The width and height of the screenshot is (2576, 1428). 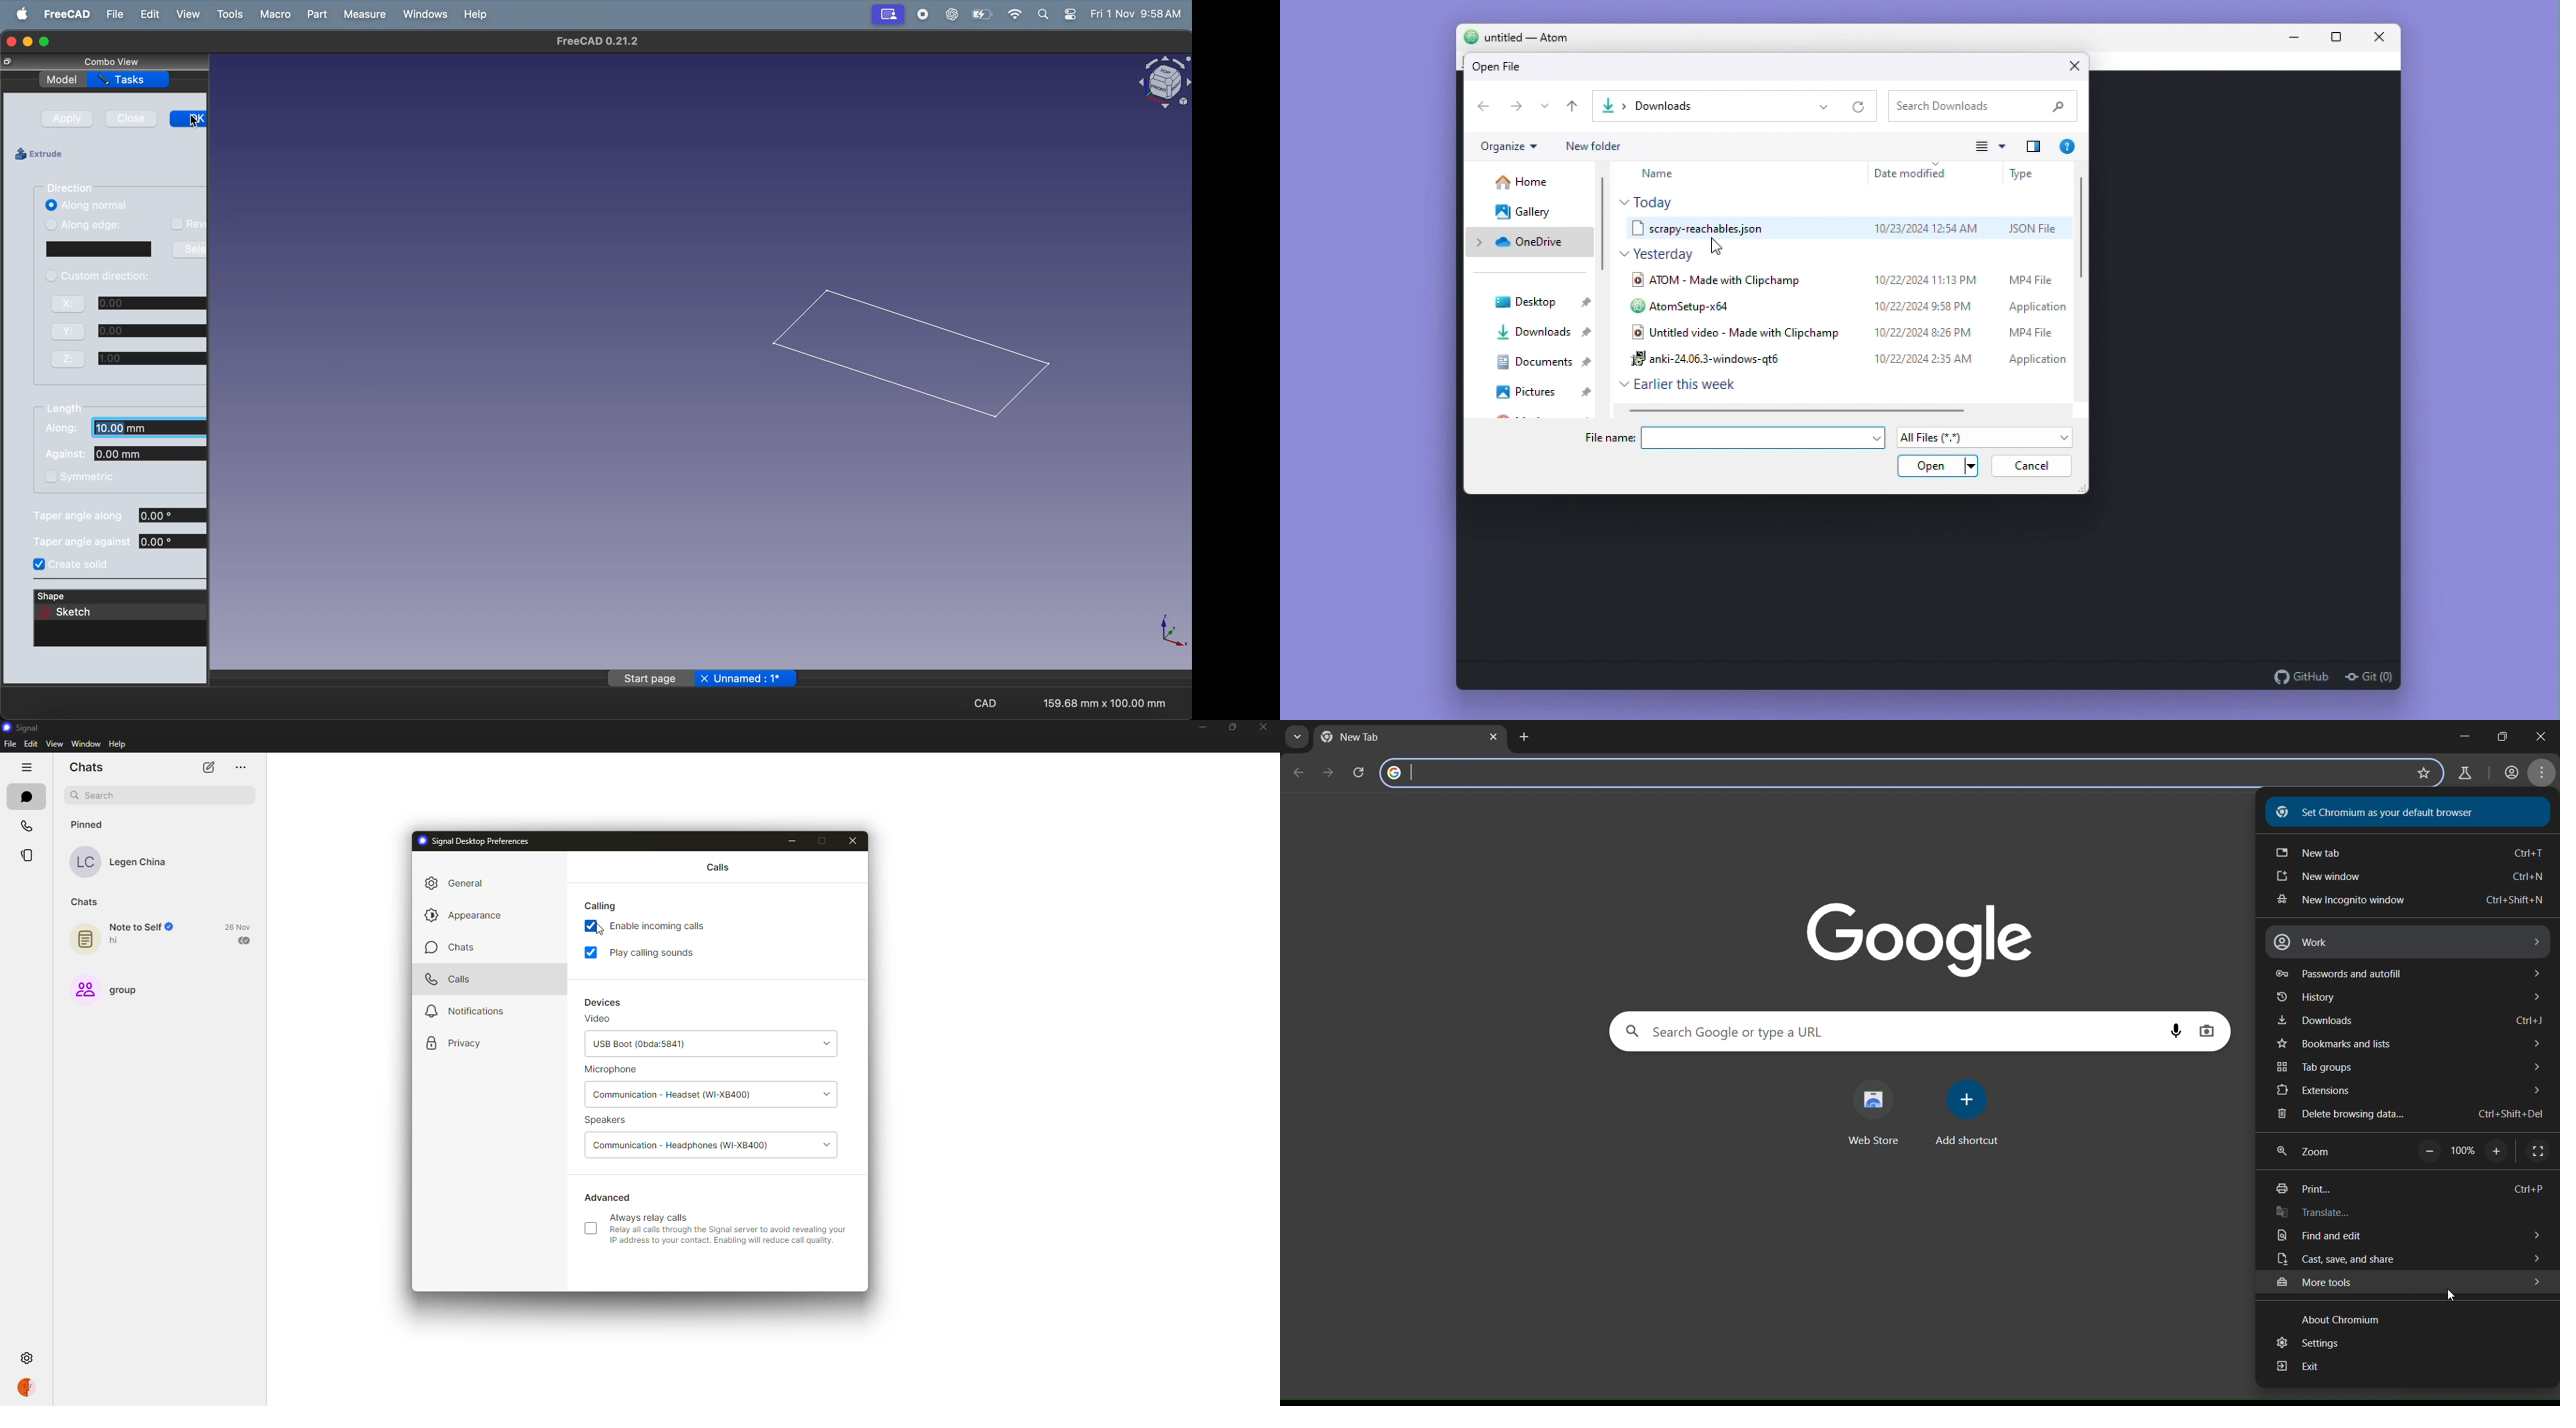 What do you see at coordinates (1732, 438) in the screenshot?
I see `file name` at bounding box center [1732, 438].